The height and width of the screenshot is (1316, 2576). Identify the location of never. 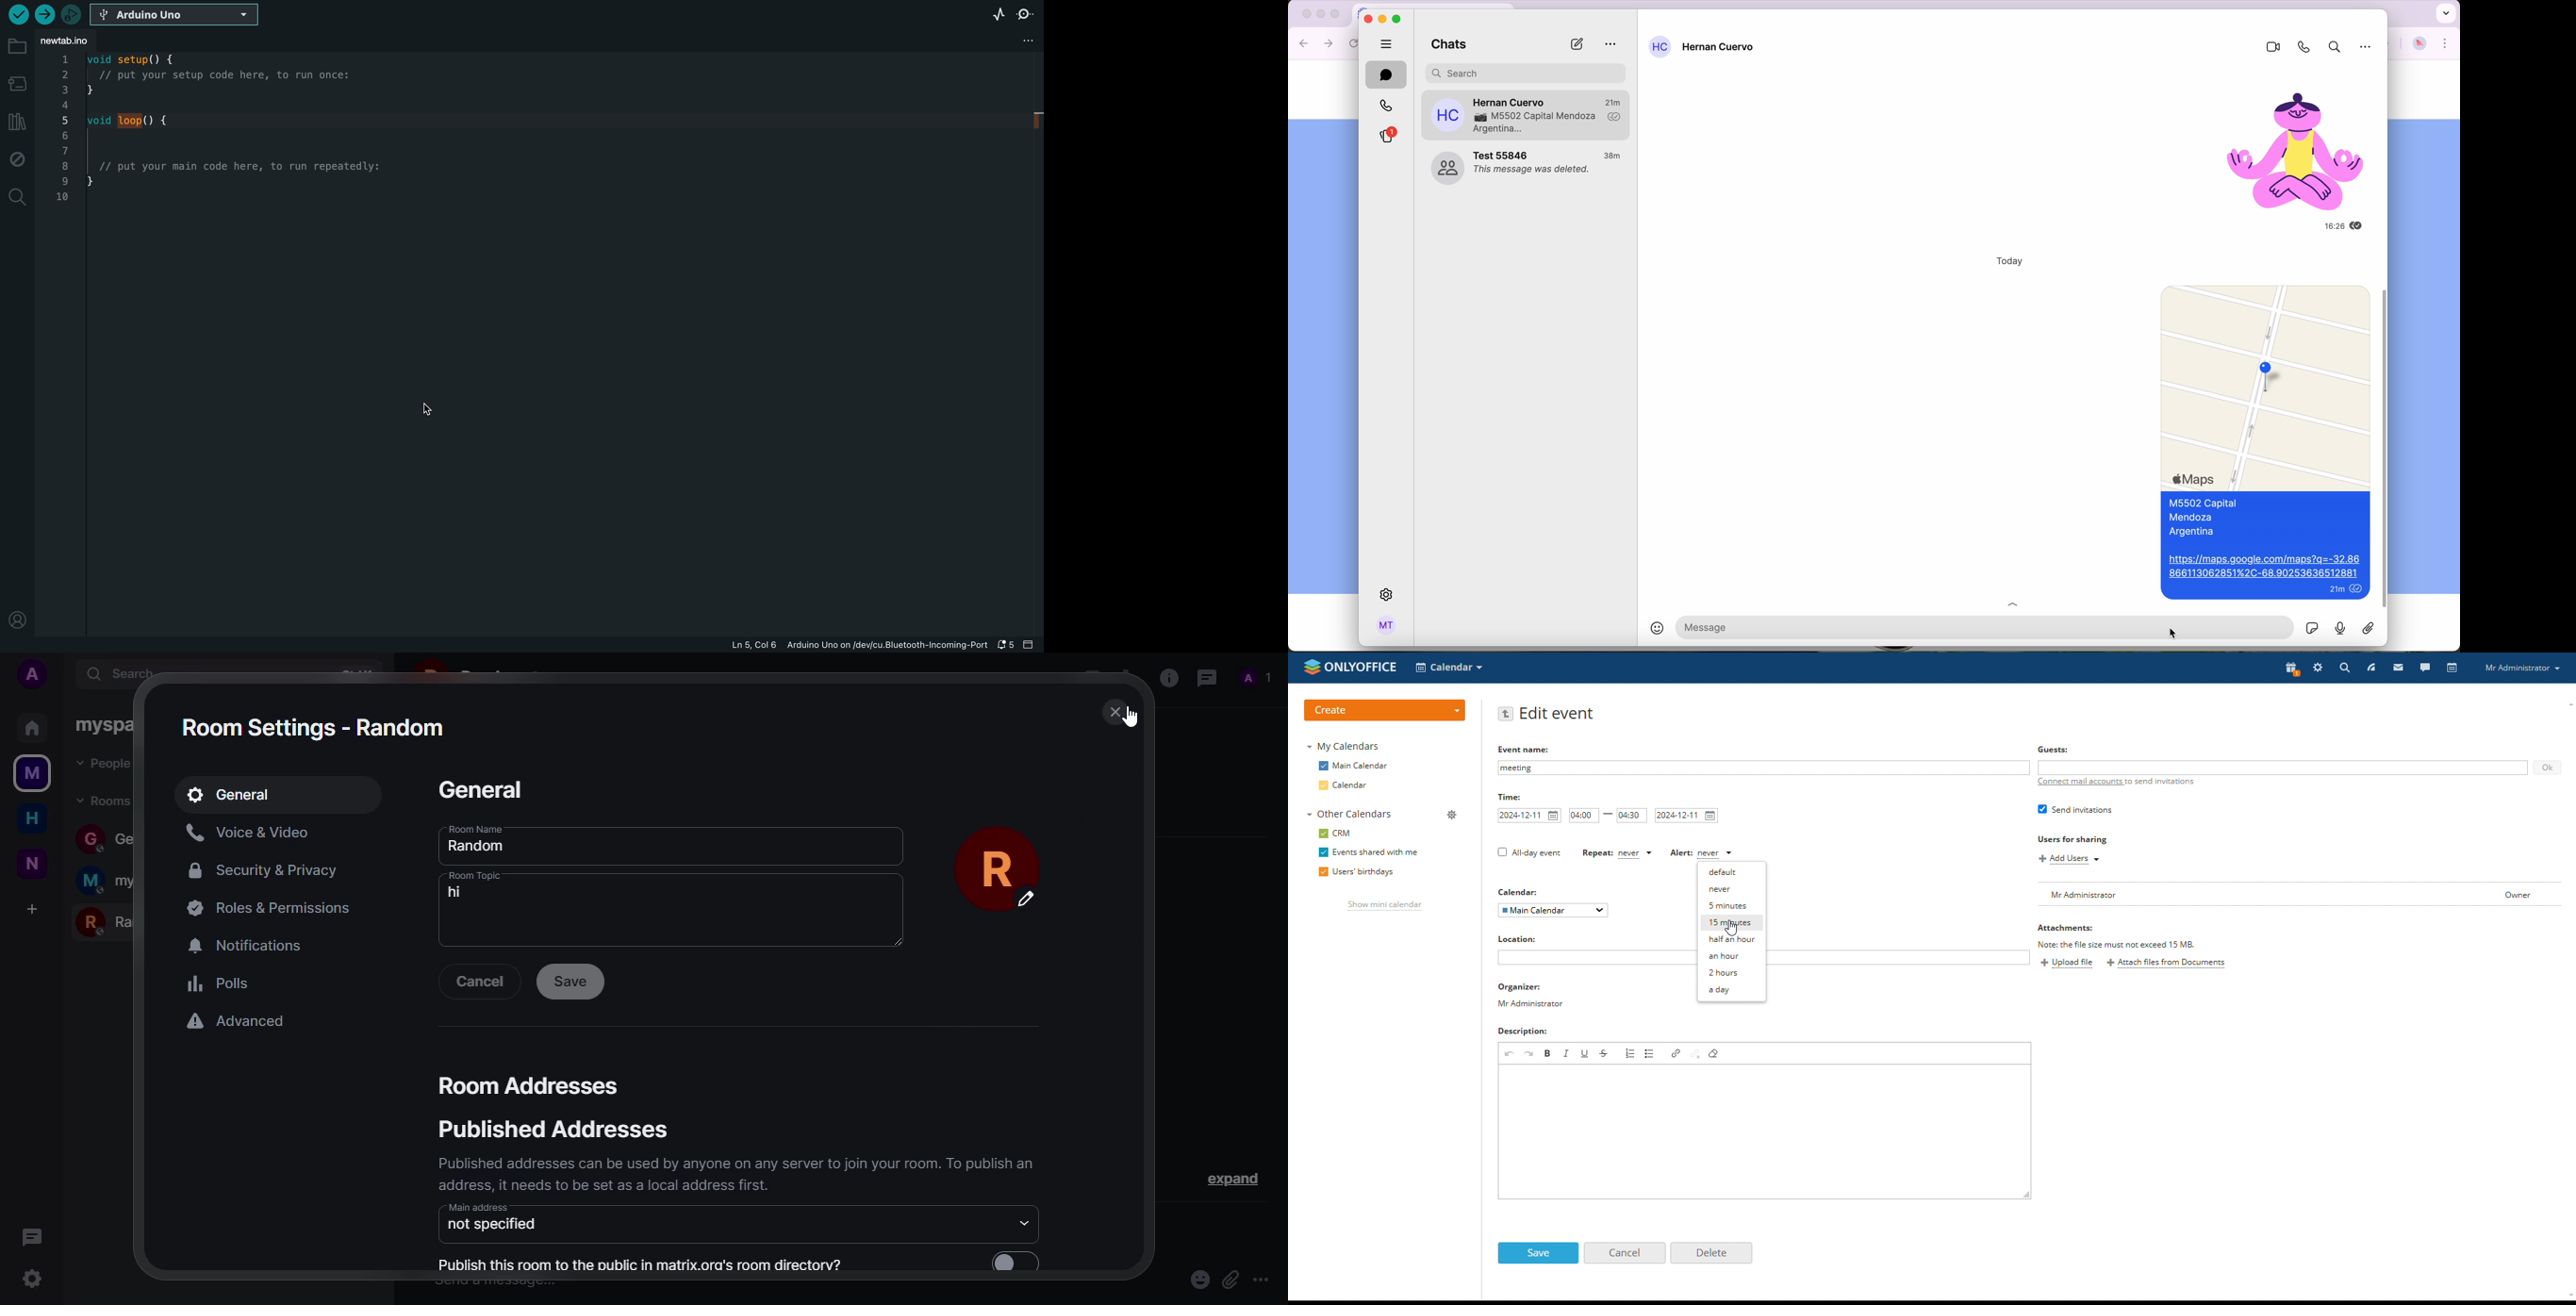
(1735, 889).